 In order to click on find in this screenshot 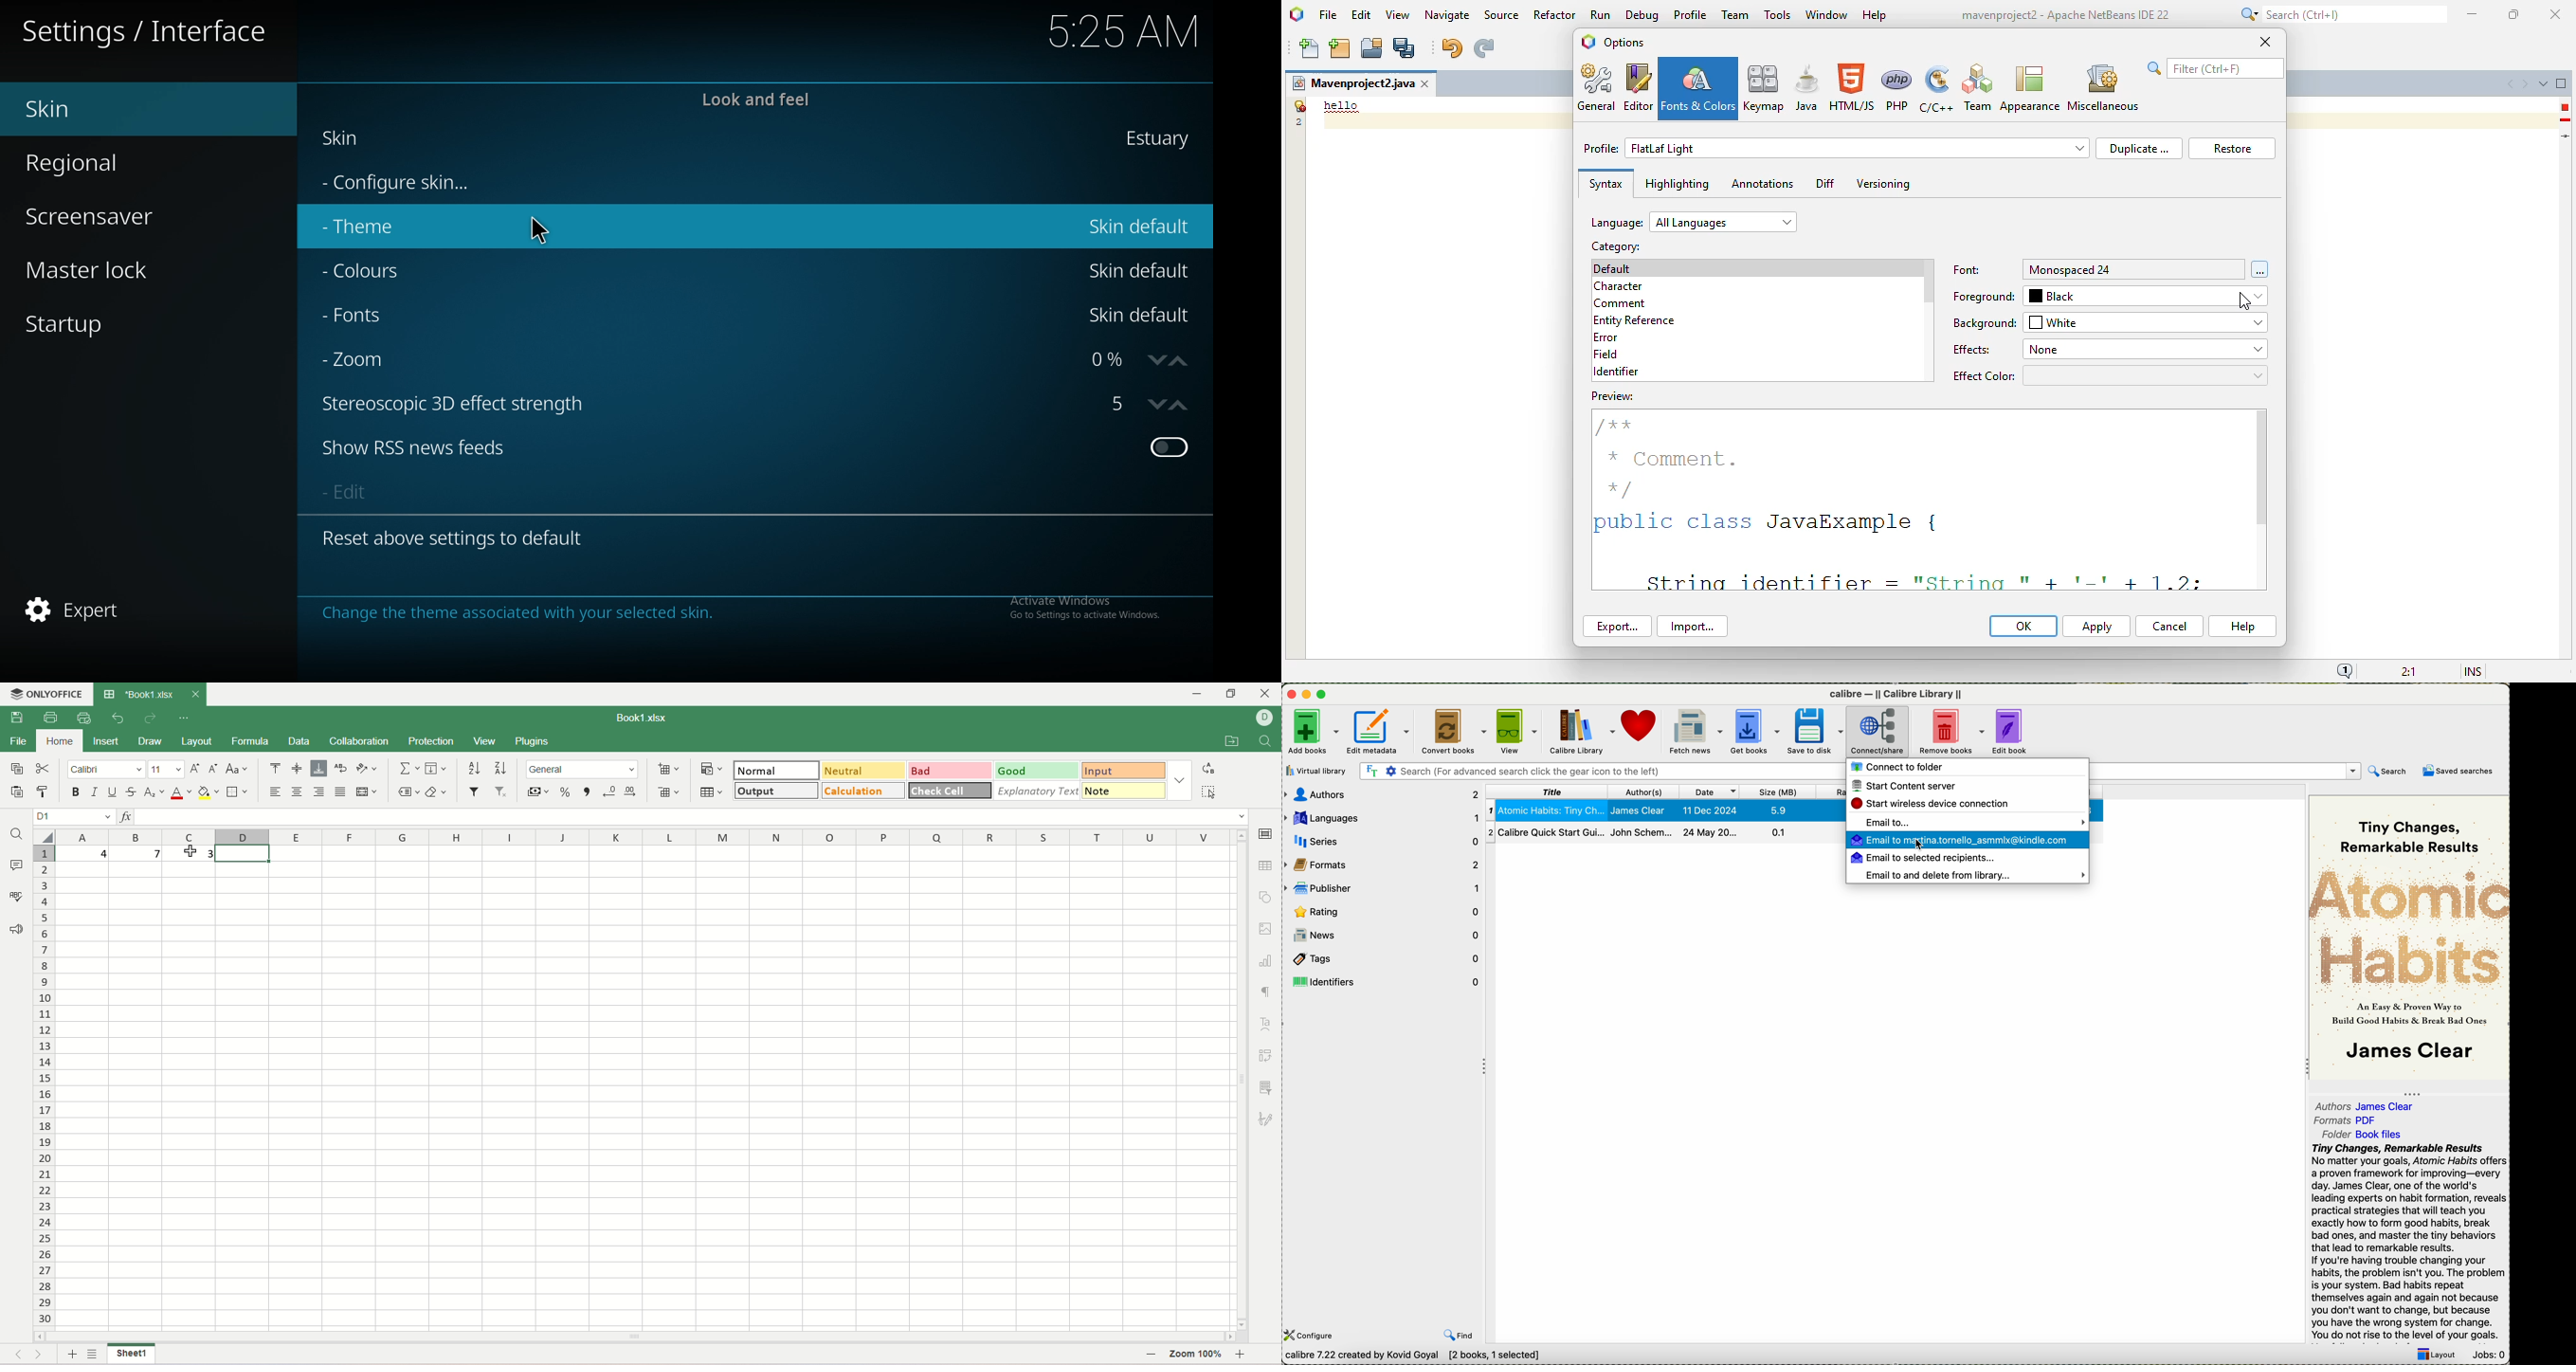, I will do `click(17, 833)`.